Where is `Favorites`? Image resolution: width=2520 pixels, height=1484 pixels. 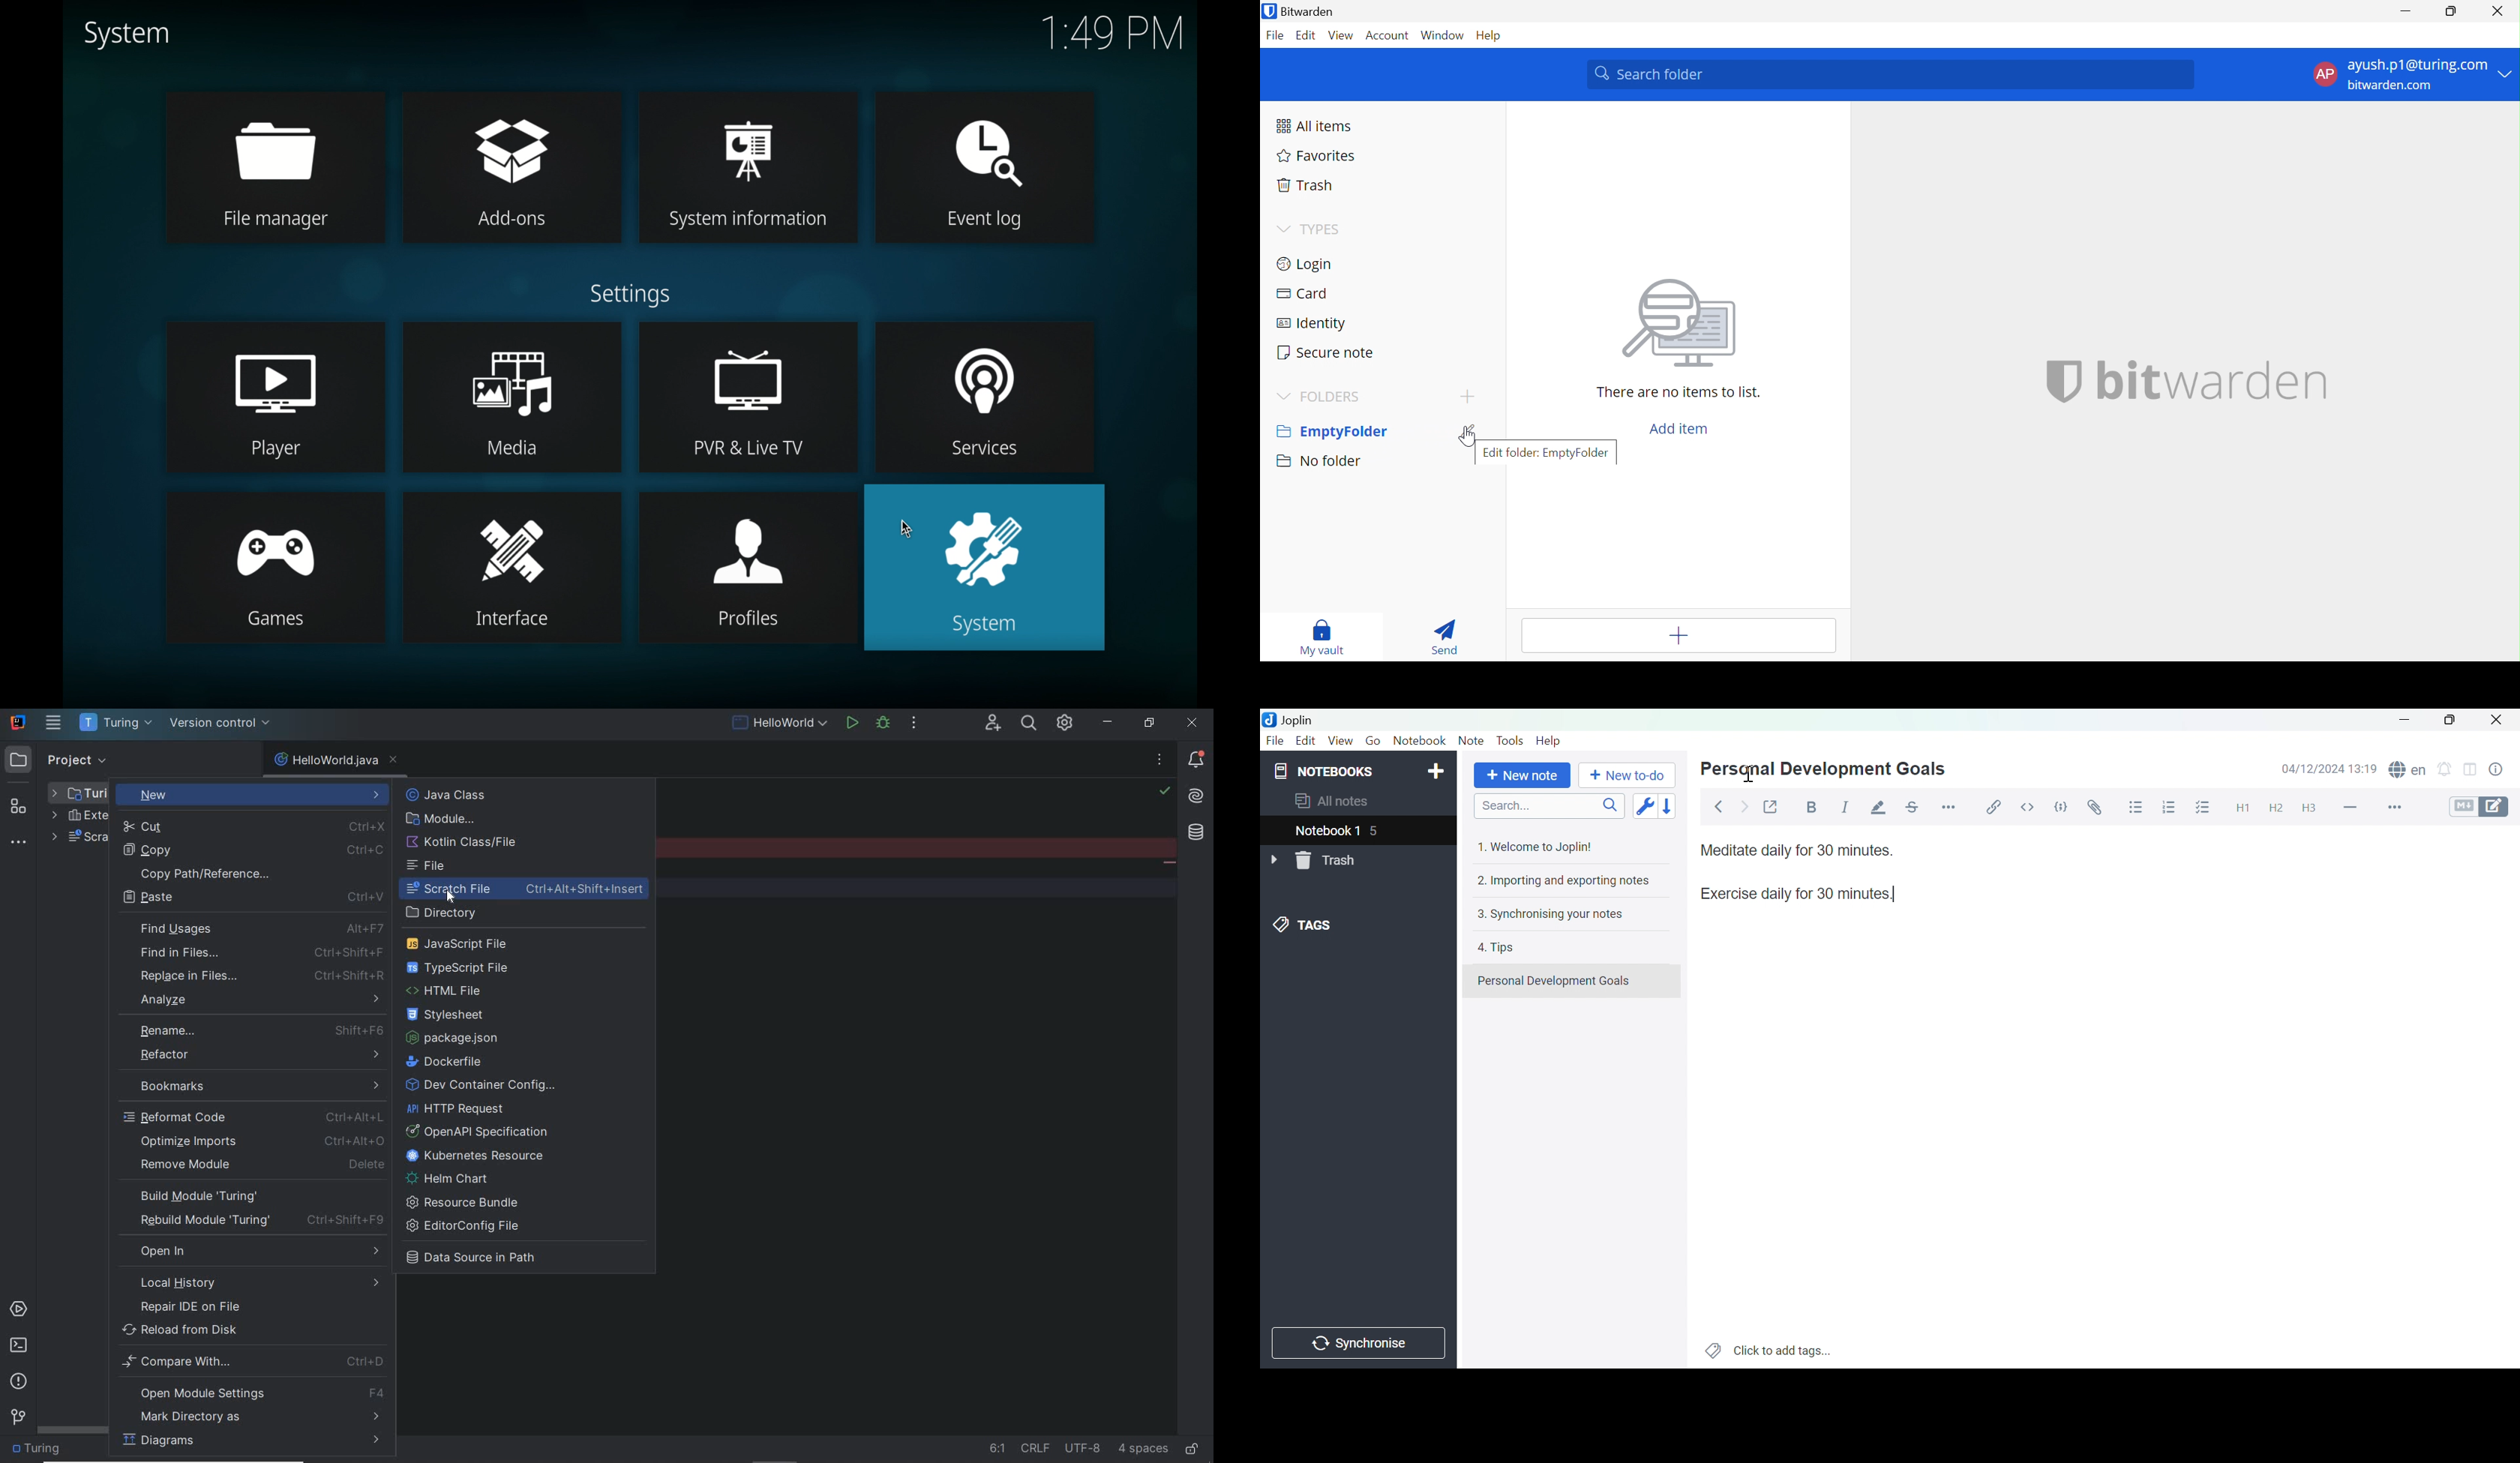
Favorites is located at coordinates (1316, 156).